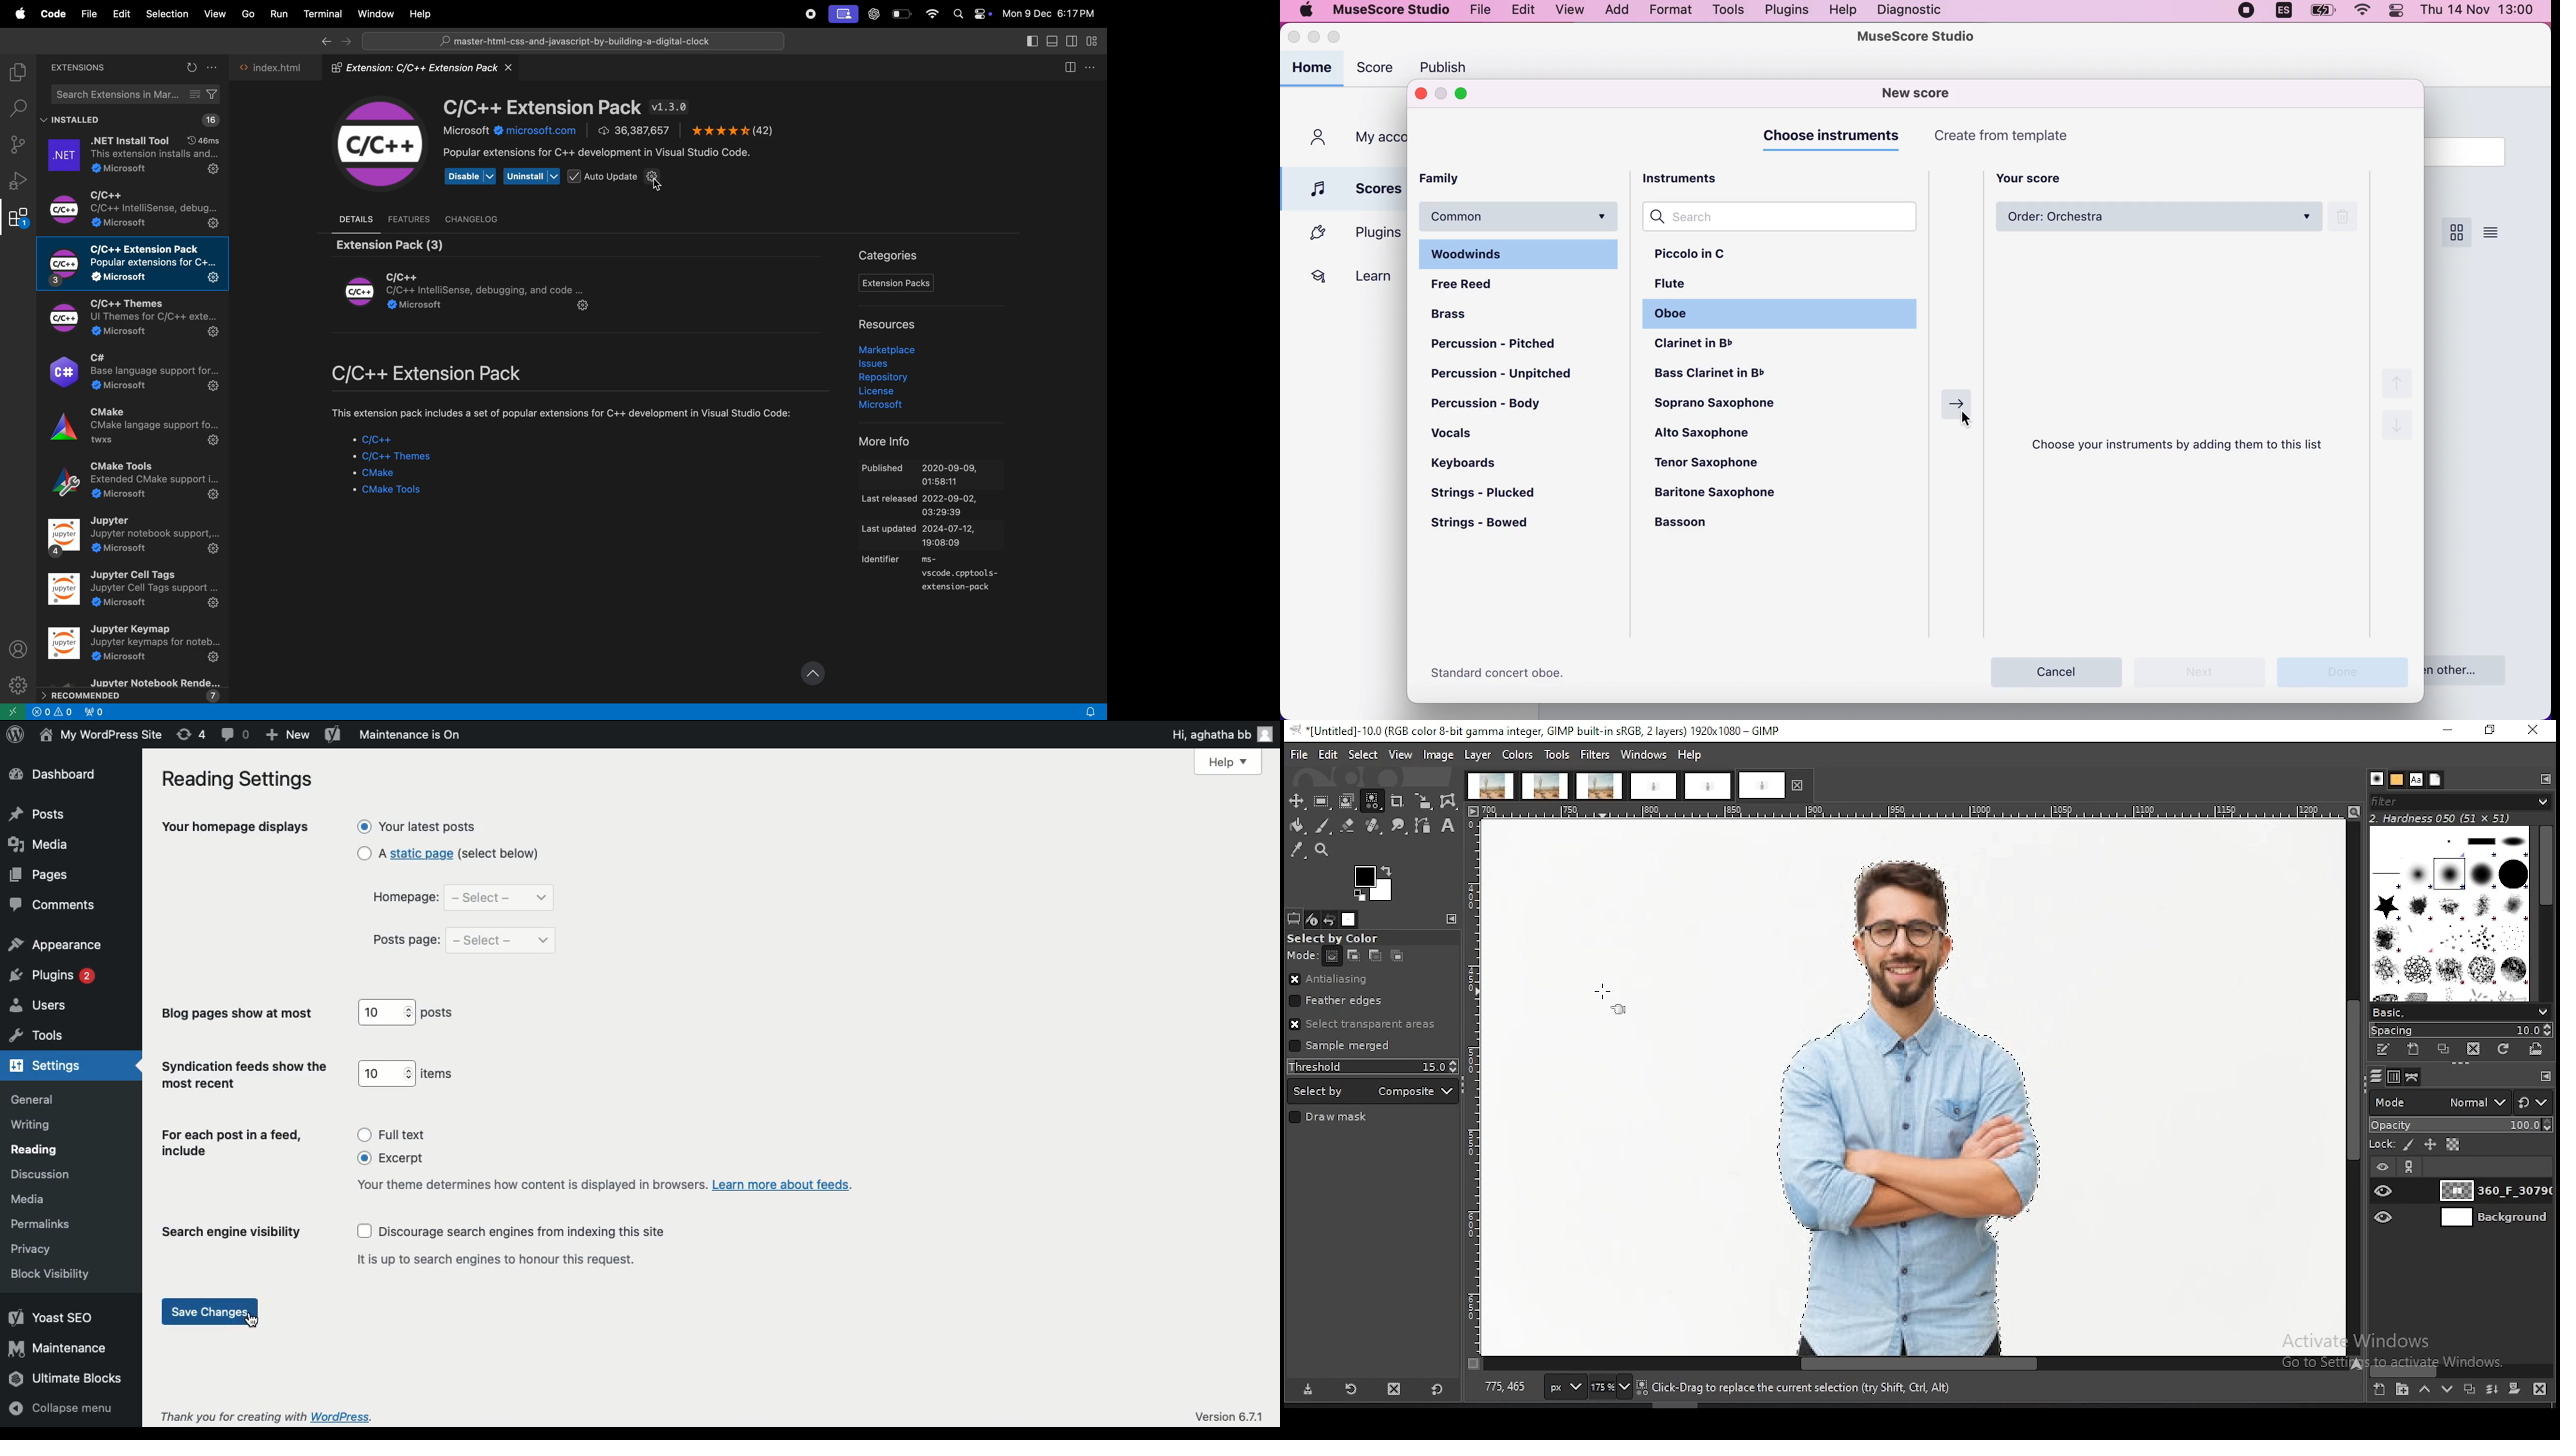  I want to click on replace the current selection, so click(1332, 957).